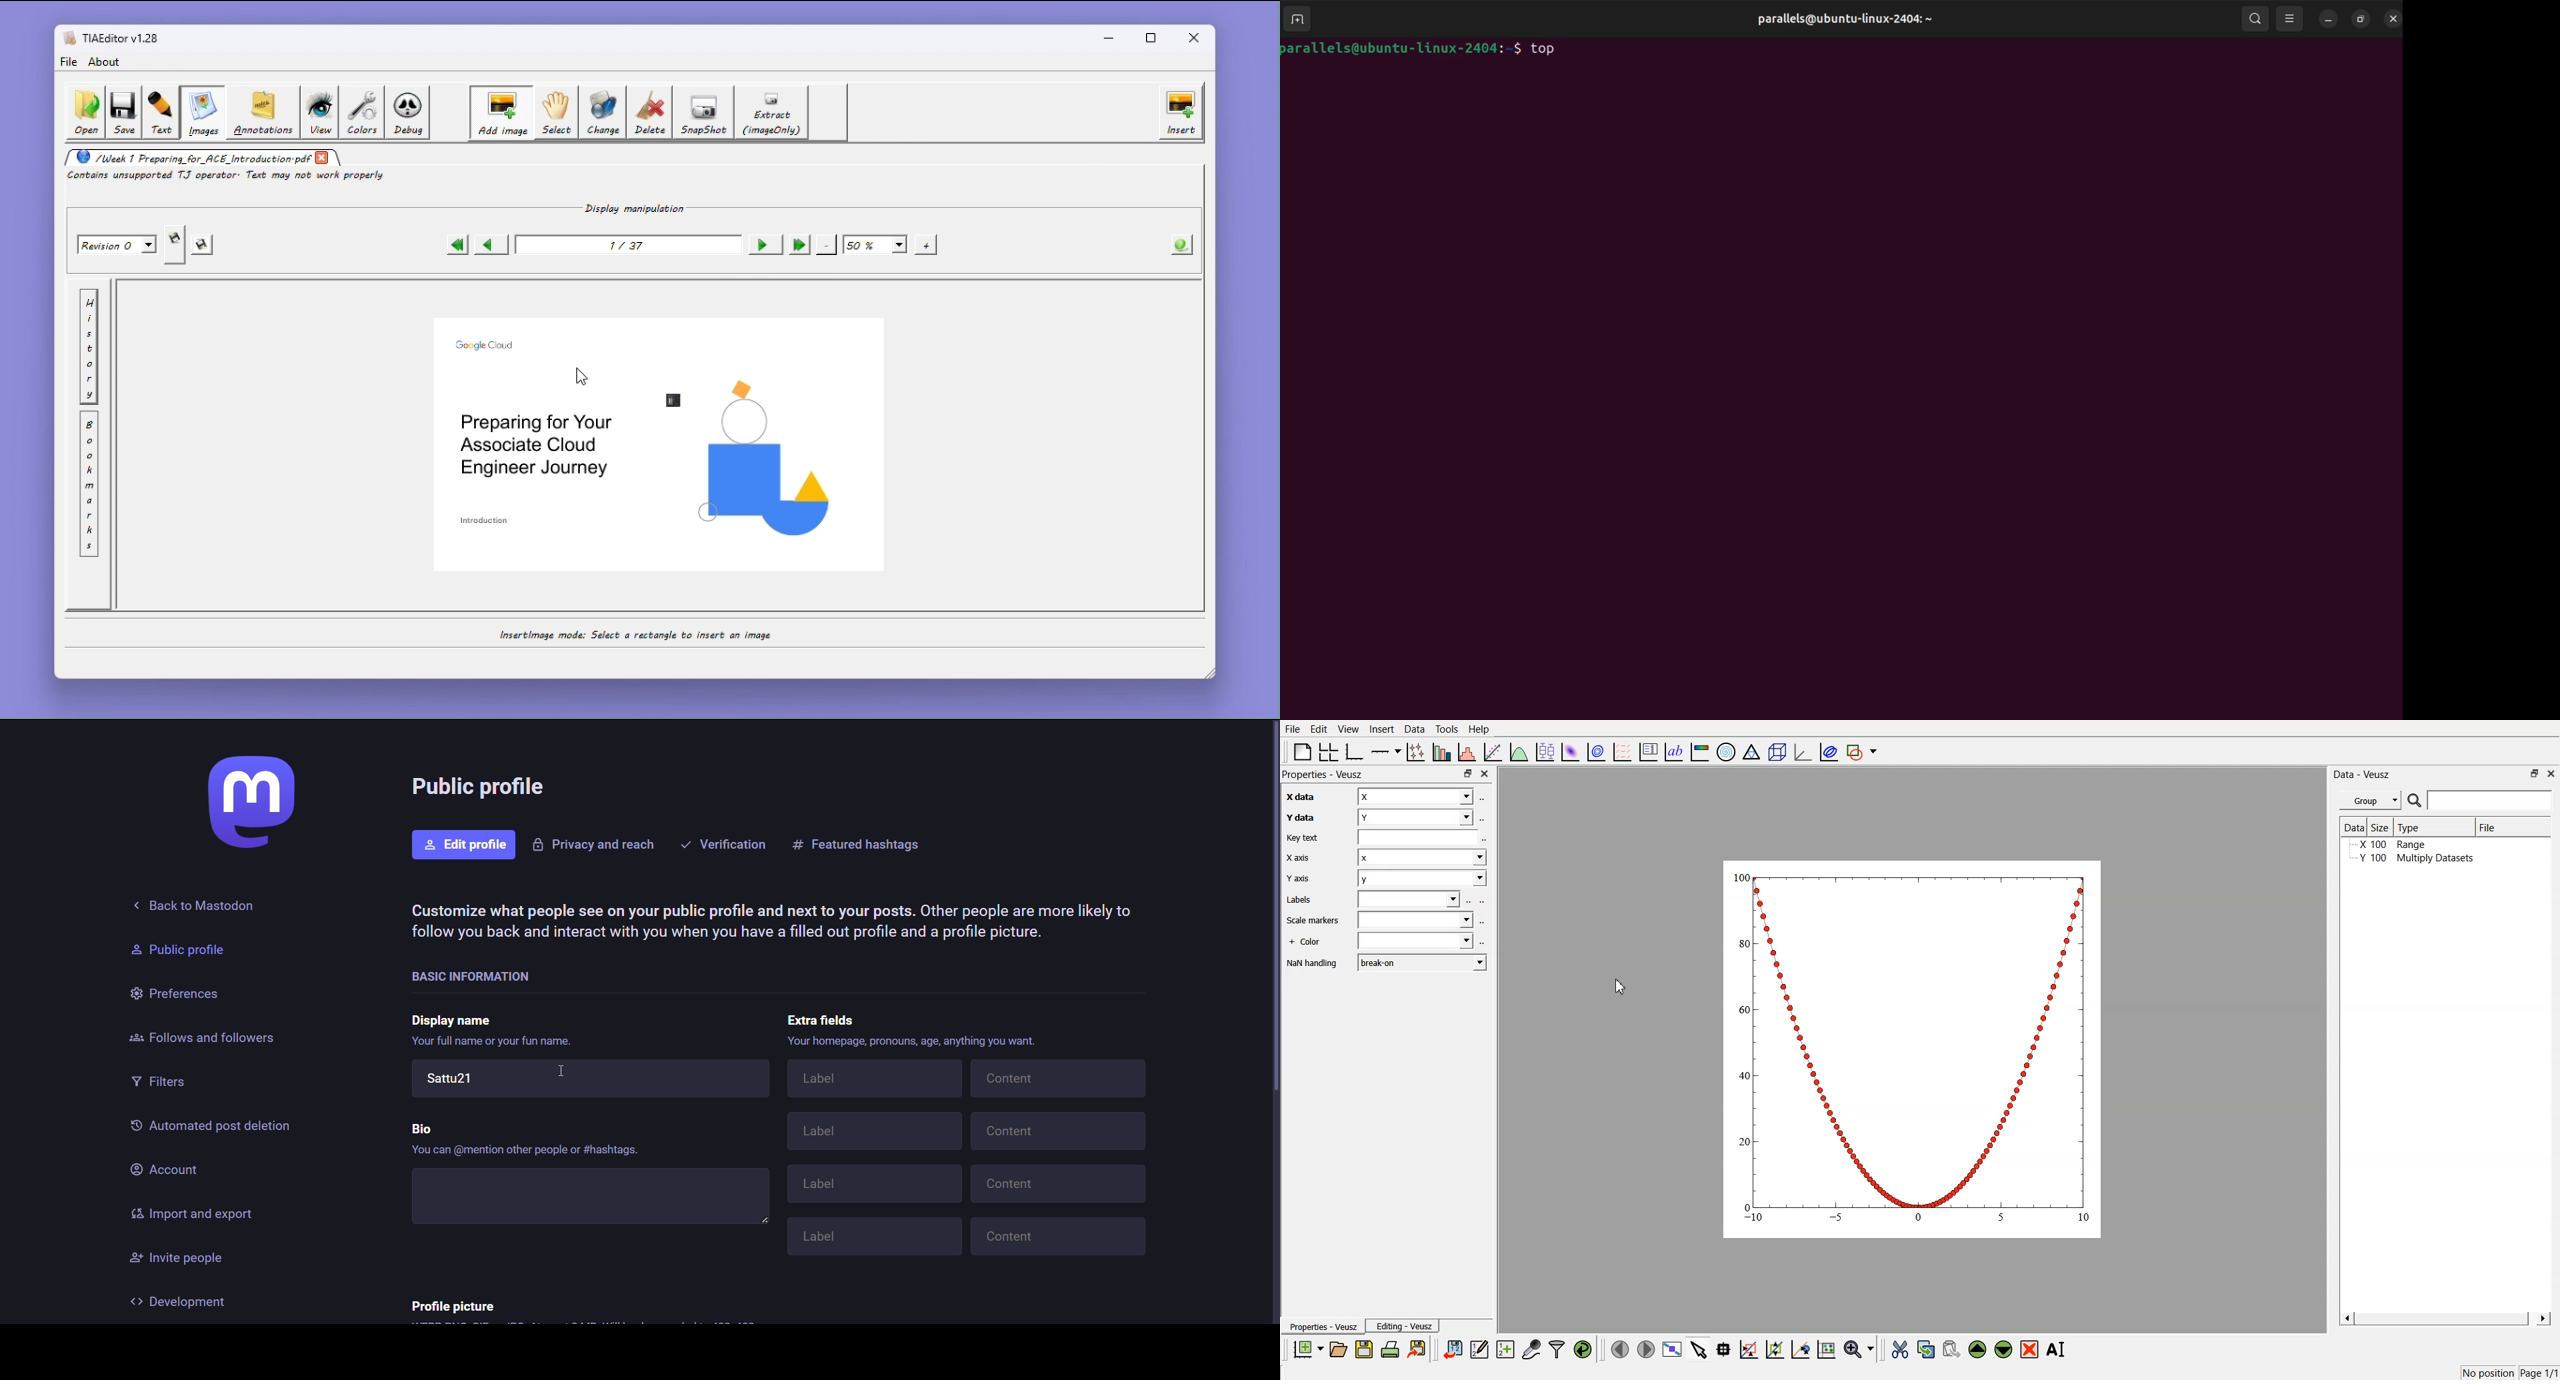 Image resolution: width=2576 pixels, height=1400 pixels. What do you see at coordinates (2535, 773) in the screenshot?
I see `minimise or maximise` at bounding box center [2535, 773].